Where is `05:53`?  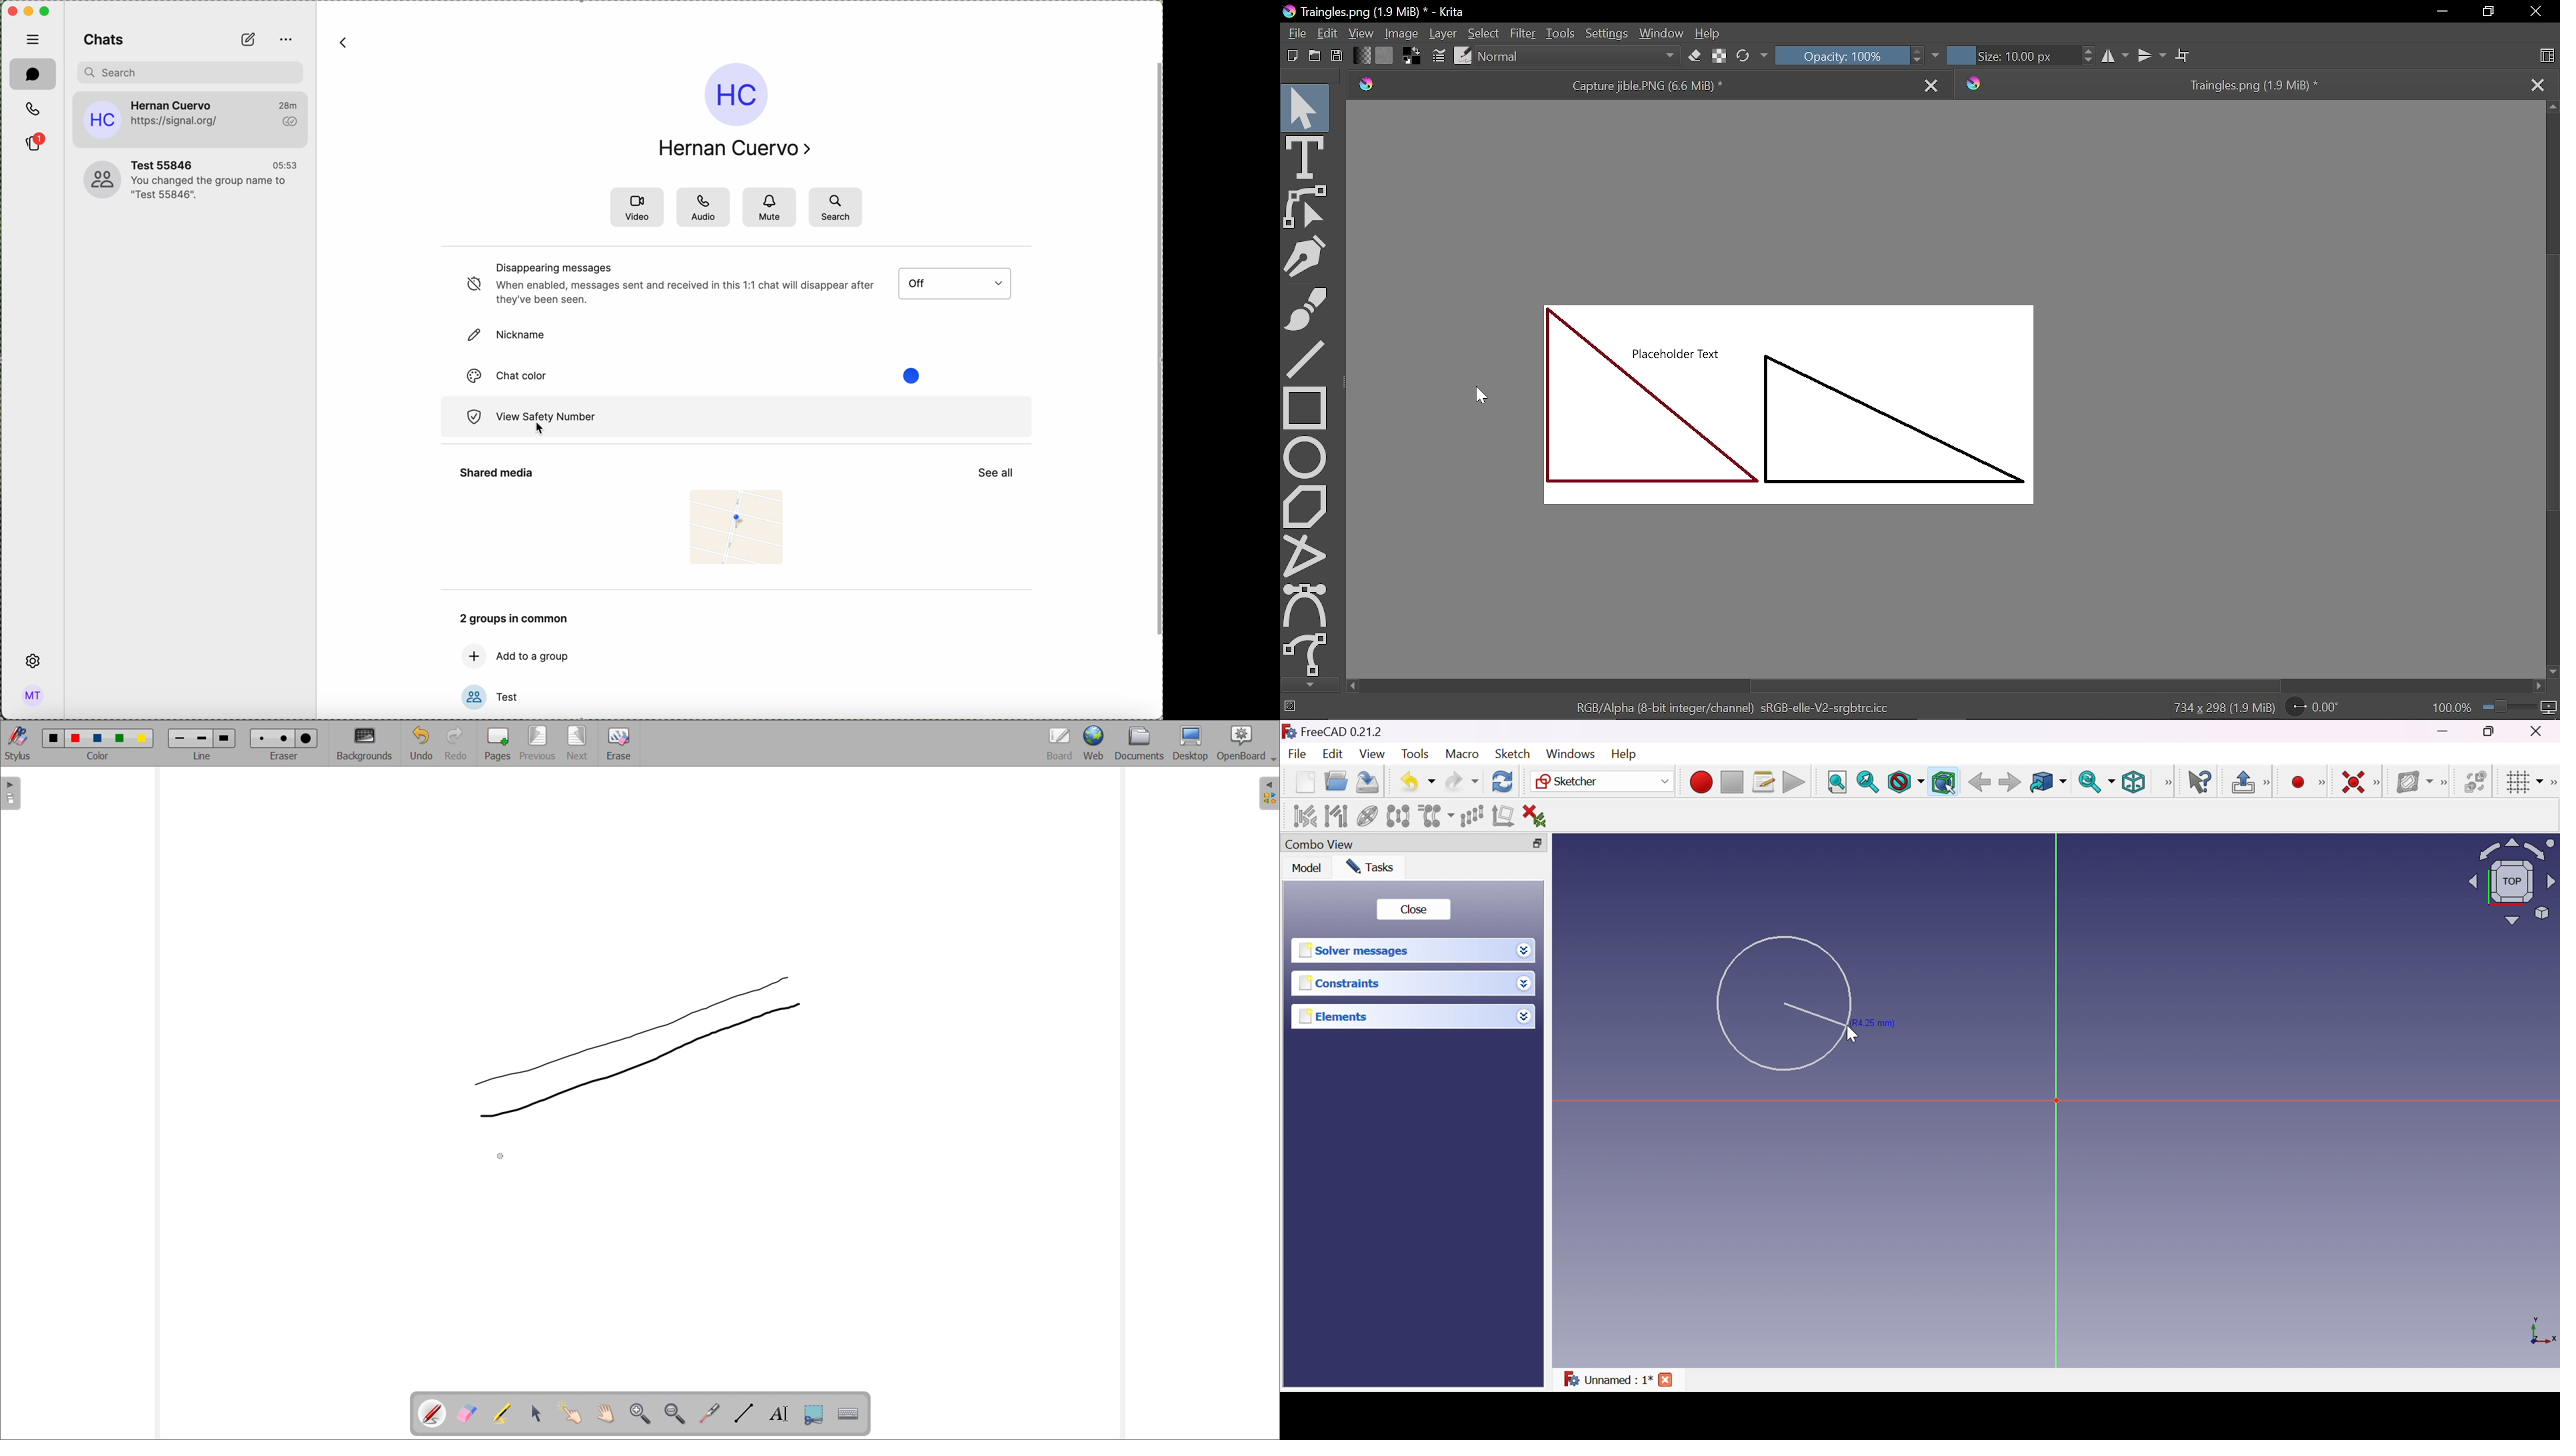
05:53 is located at coordinates (285, 163).